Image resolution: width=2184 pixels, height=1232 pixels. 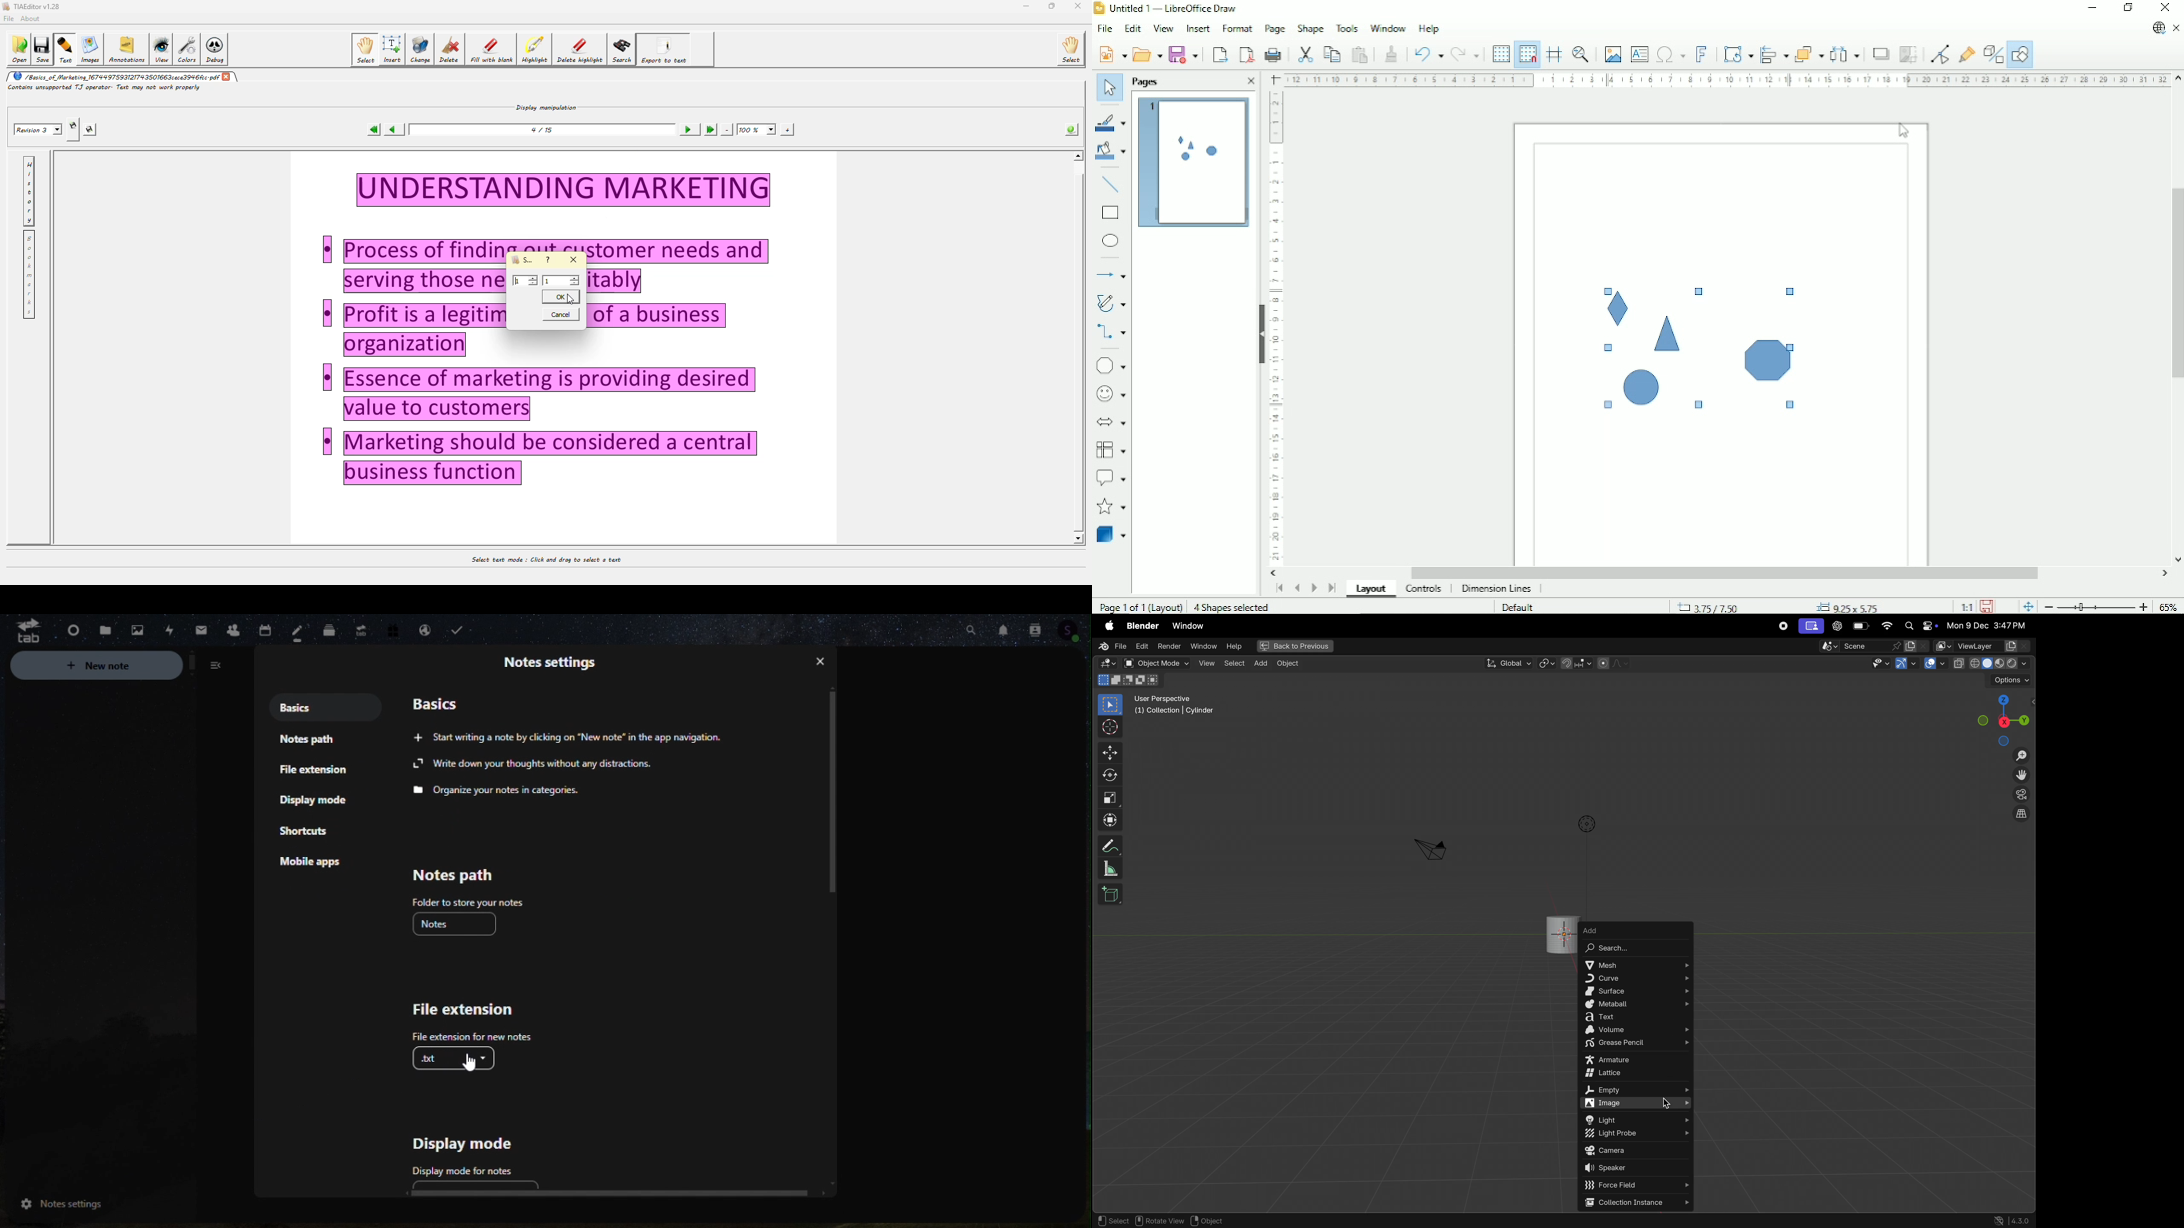 I want to click on Zoom & pan, so click(x=1581, y=54).